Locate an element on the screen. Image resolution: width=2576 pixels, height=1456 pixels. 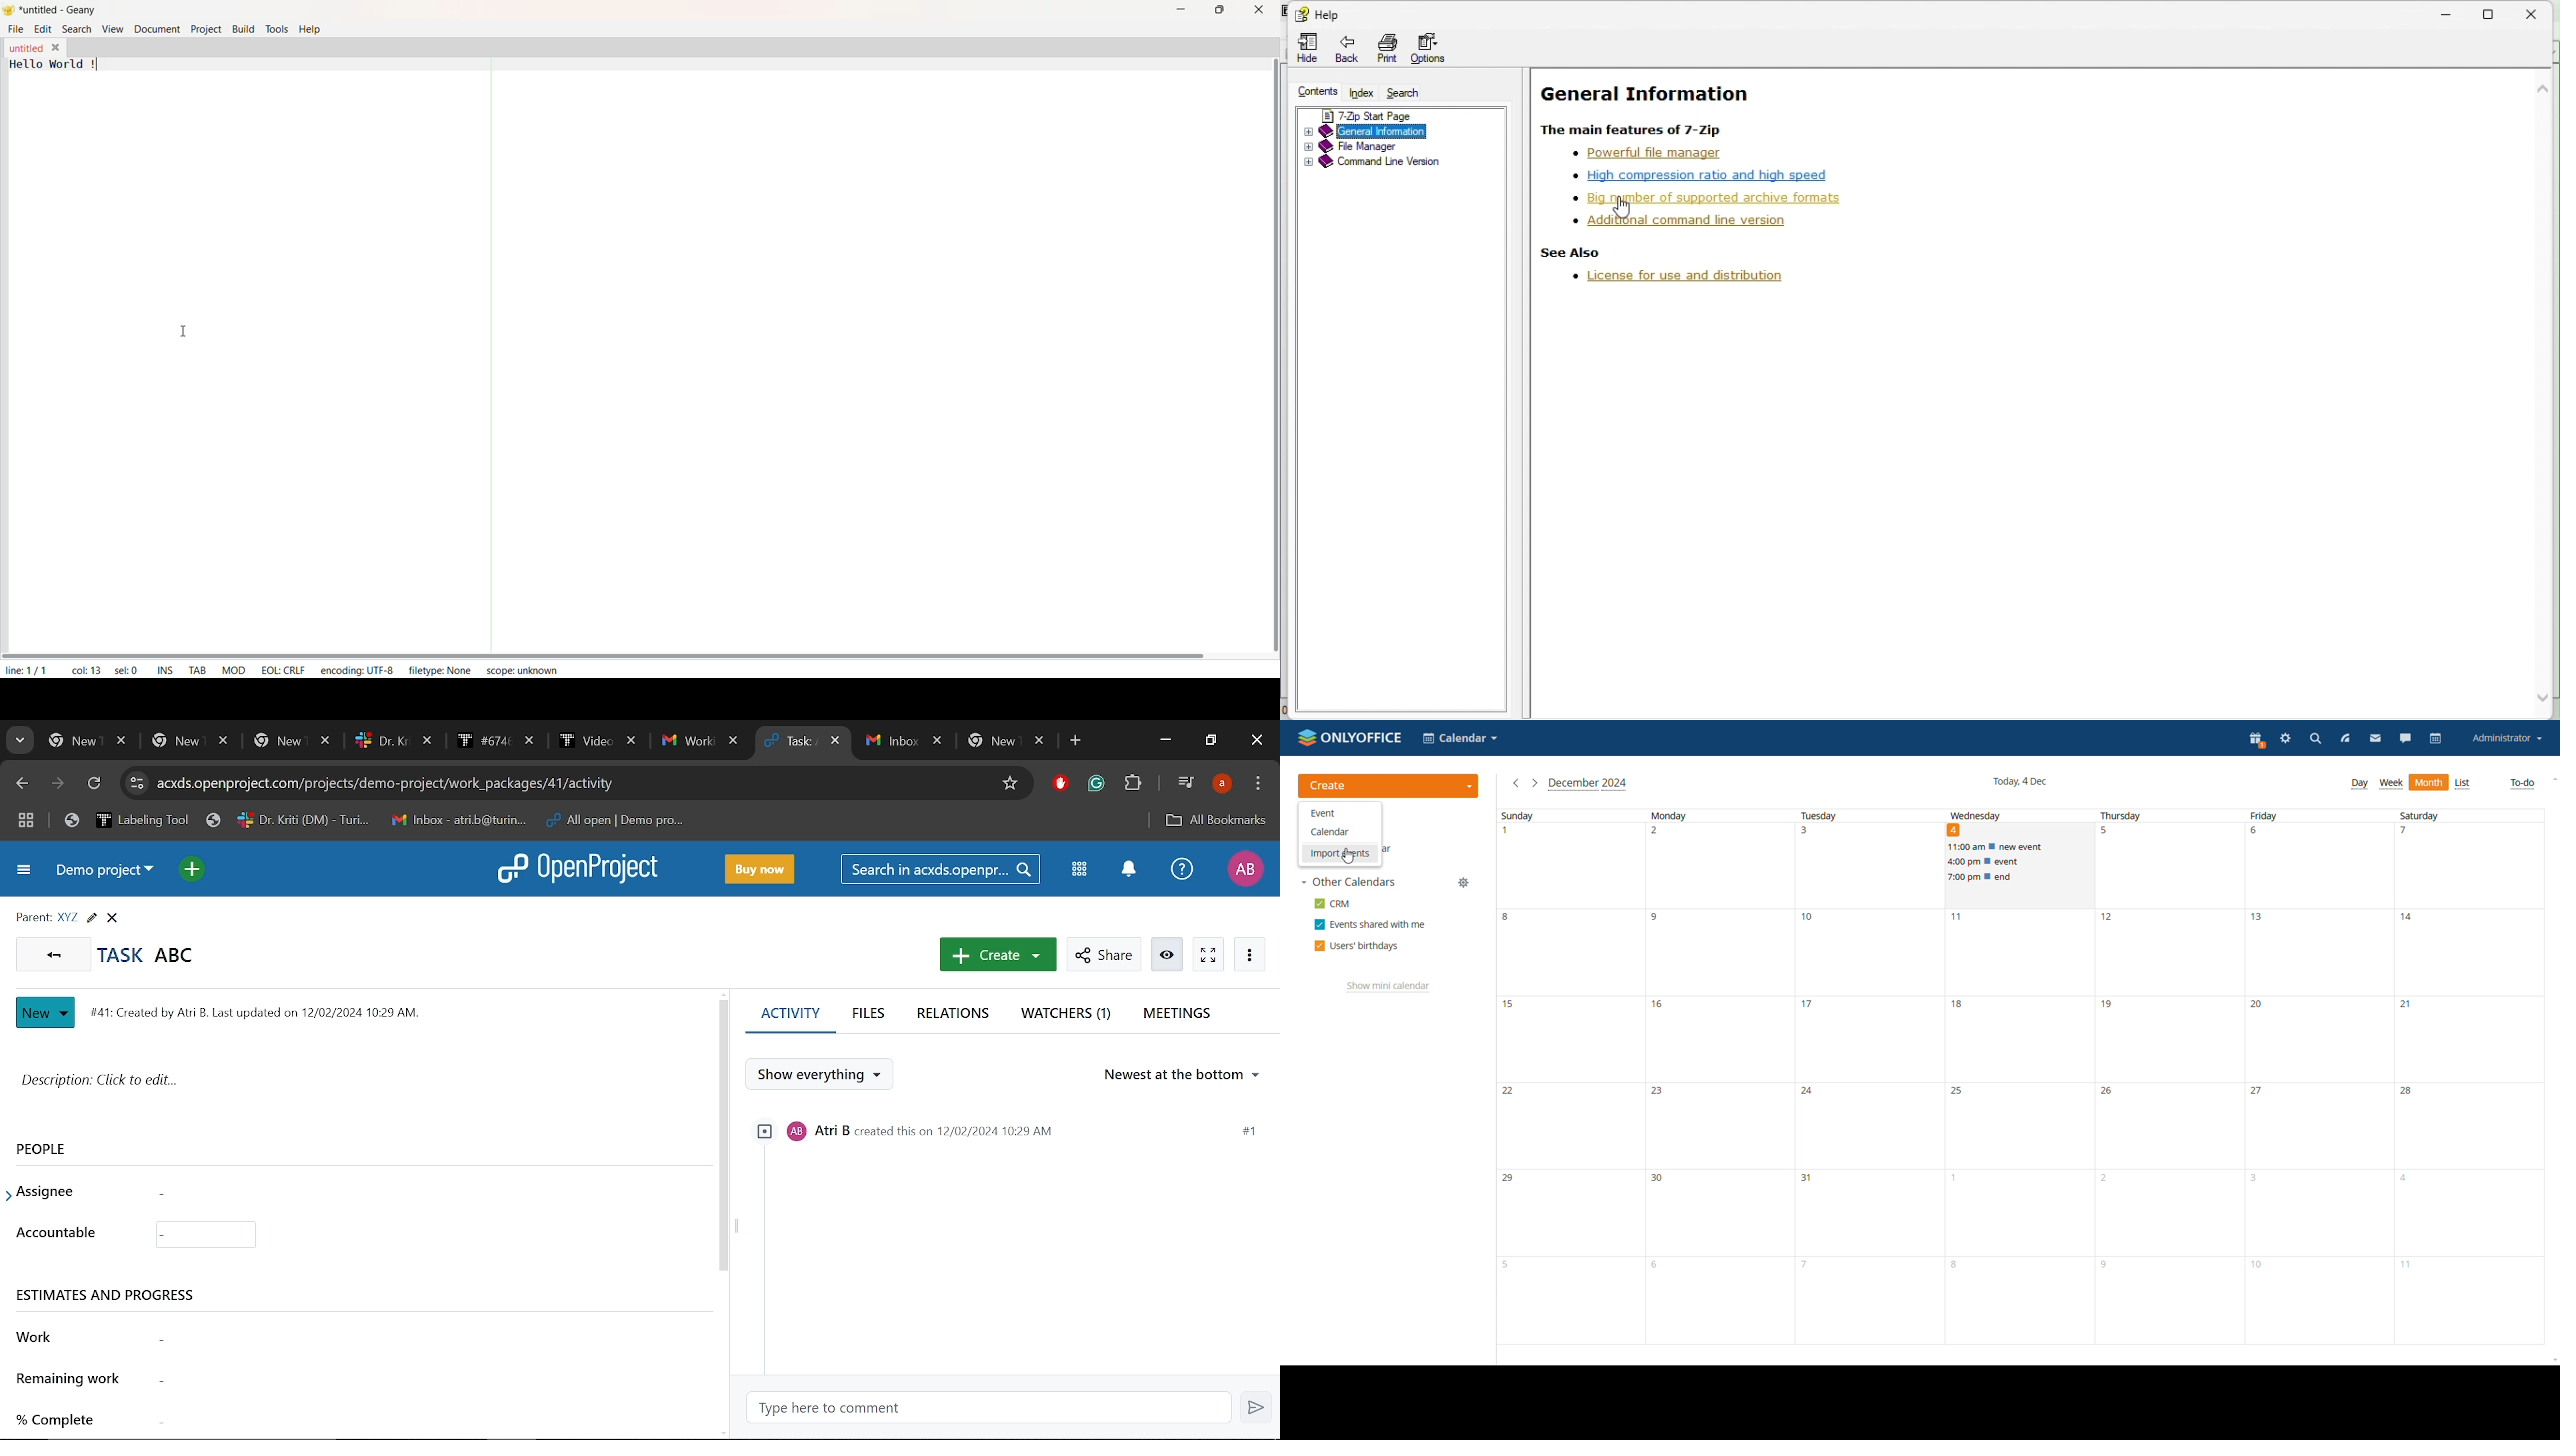
select application is located at coordinates (1459, 738).